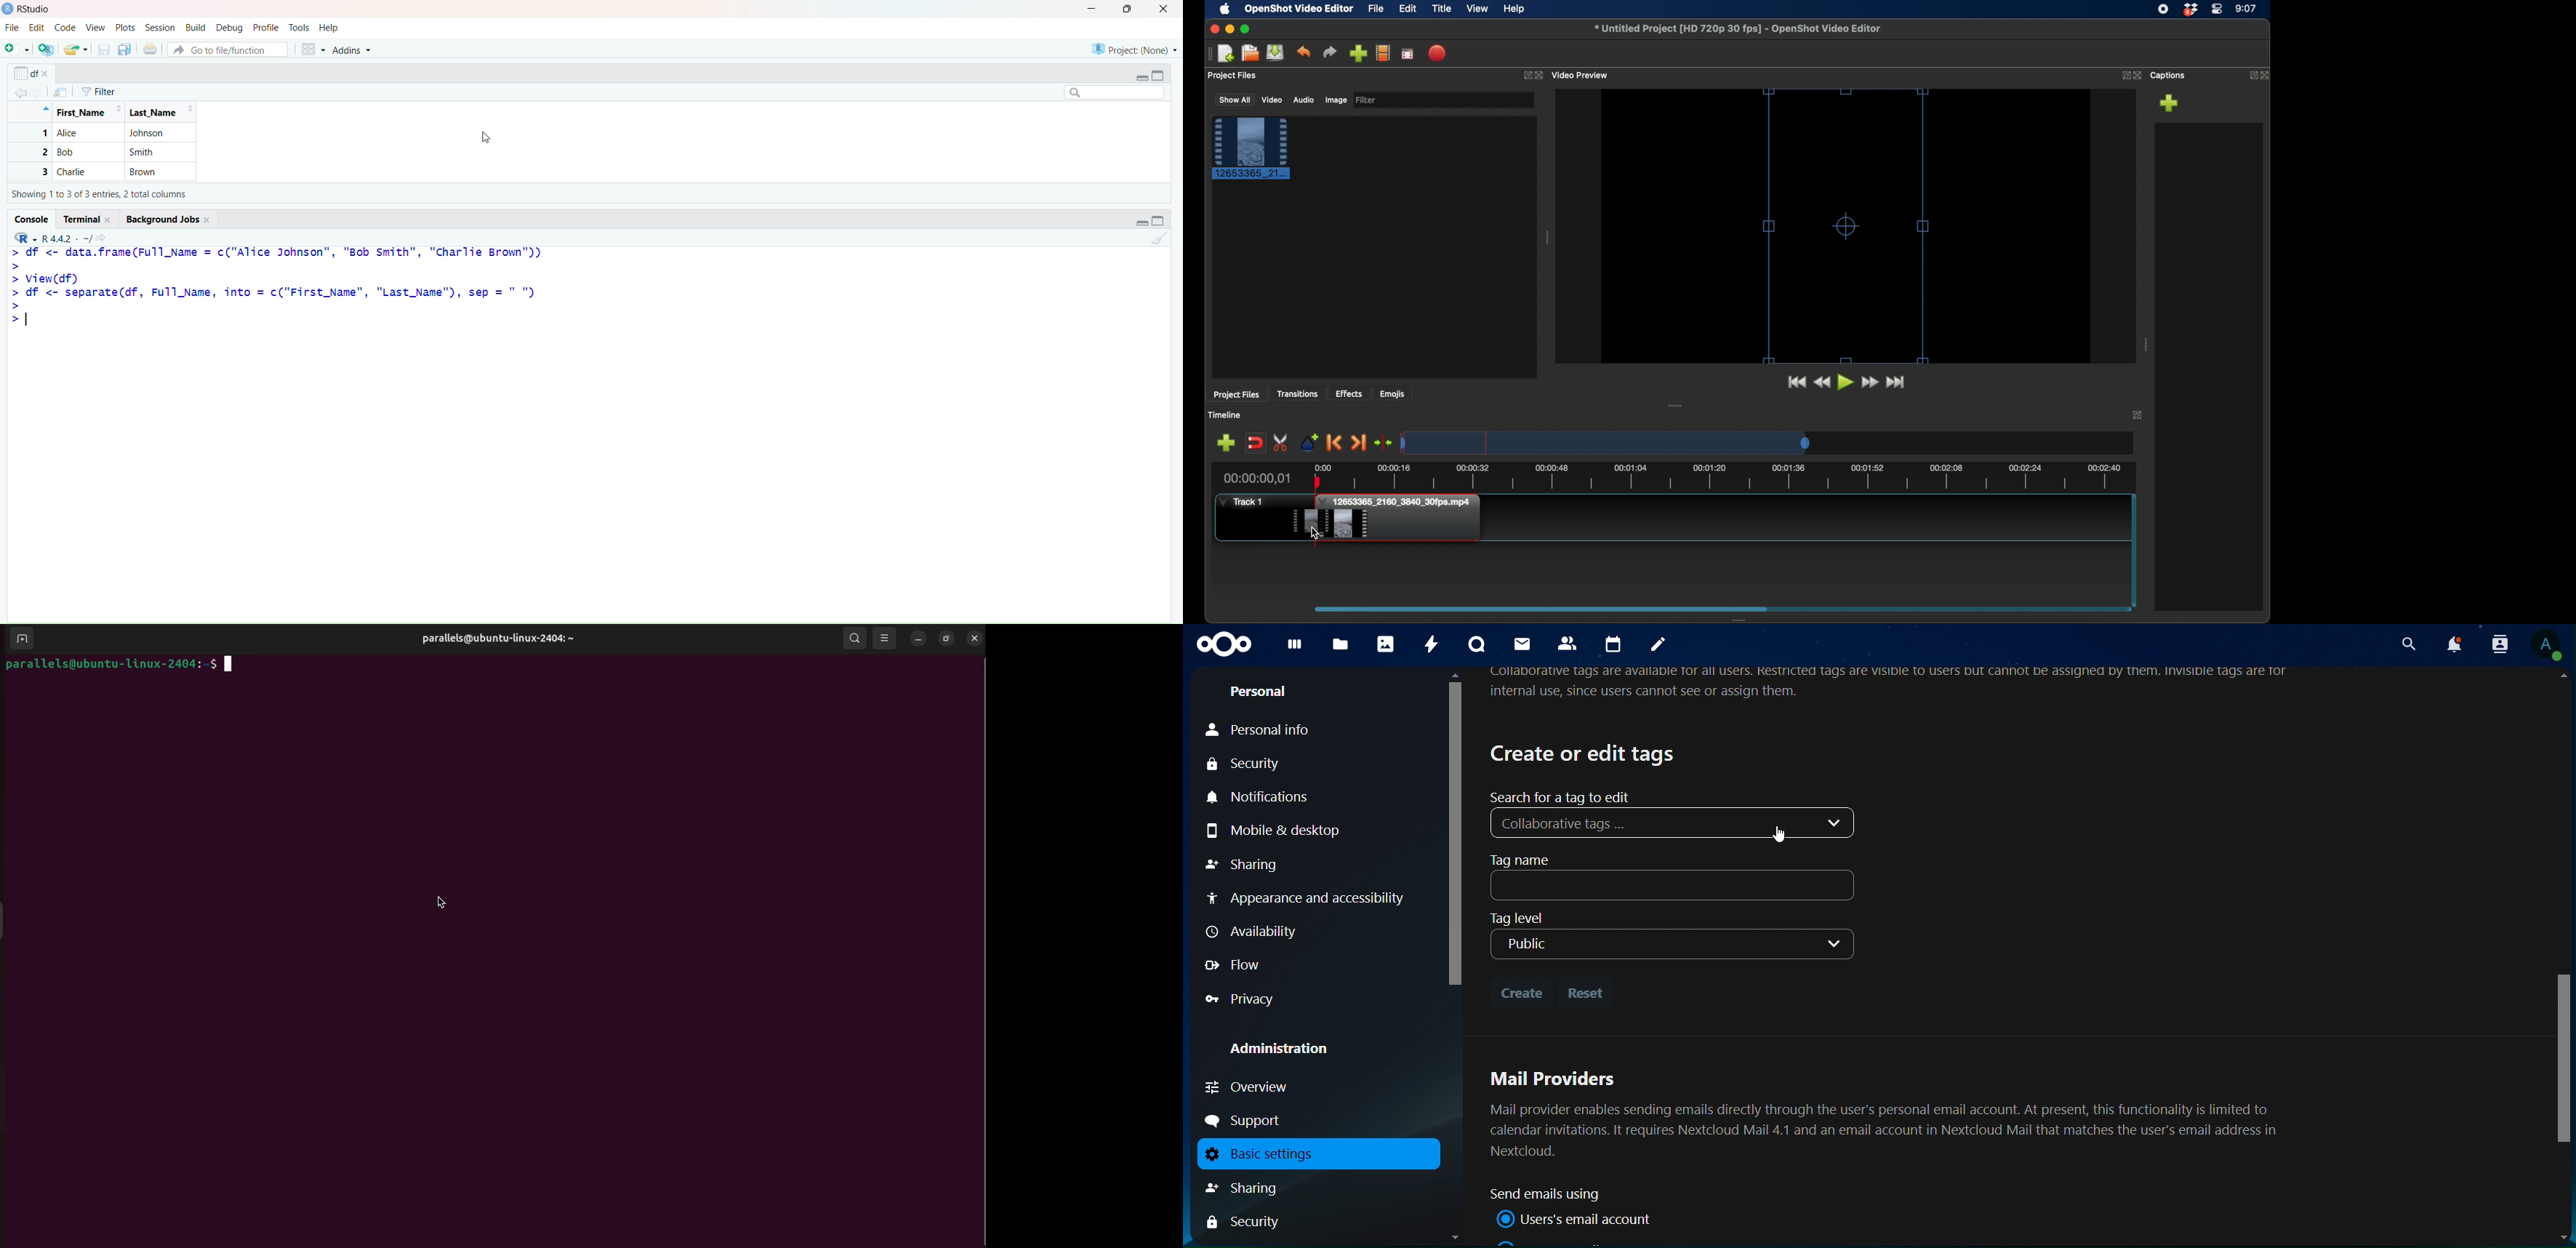 This screenshot has width=2576, height=1260. What do you see at coordinates (33, 218) in the screenshot?
I see `Console` at bounding box center [33, 218].